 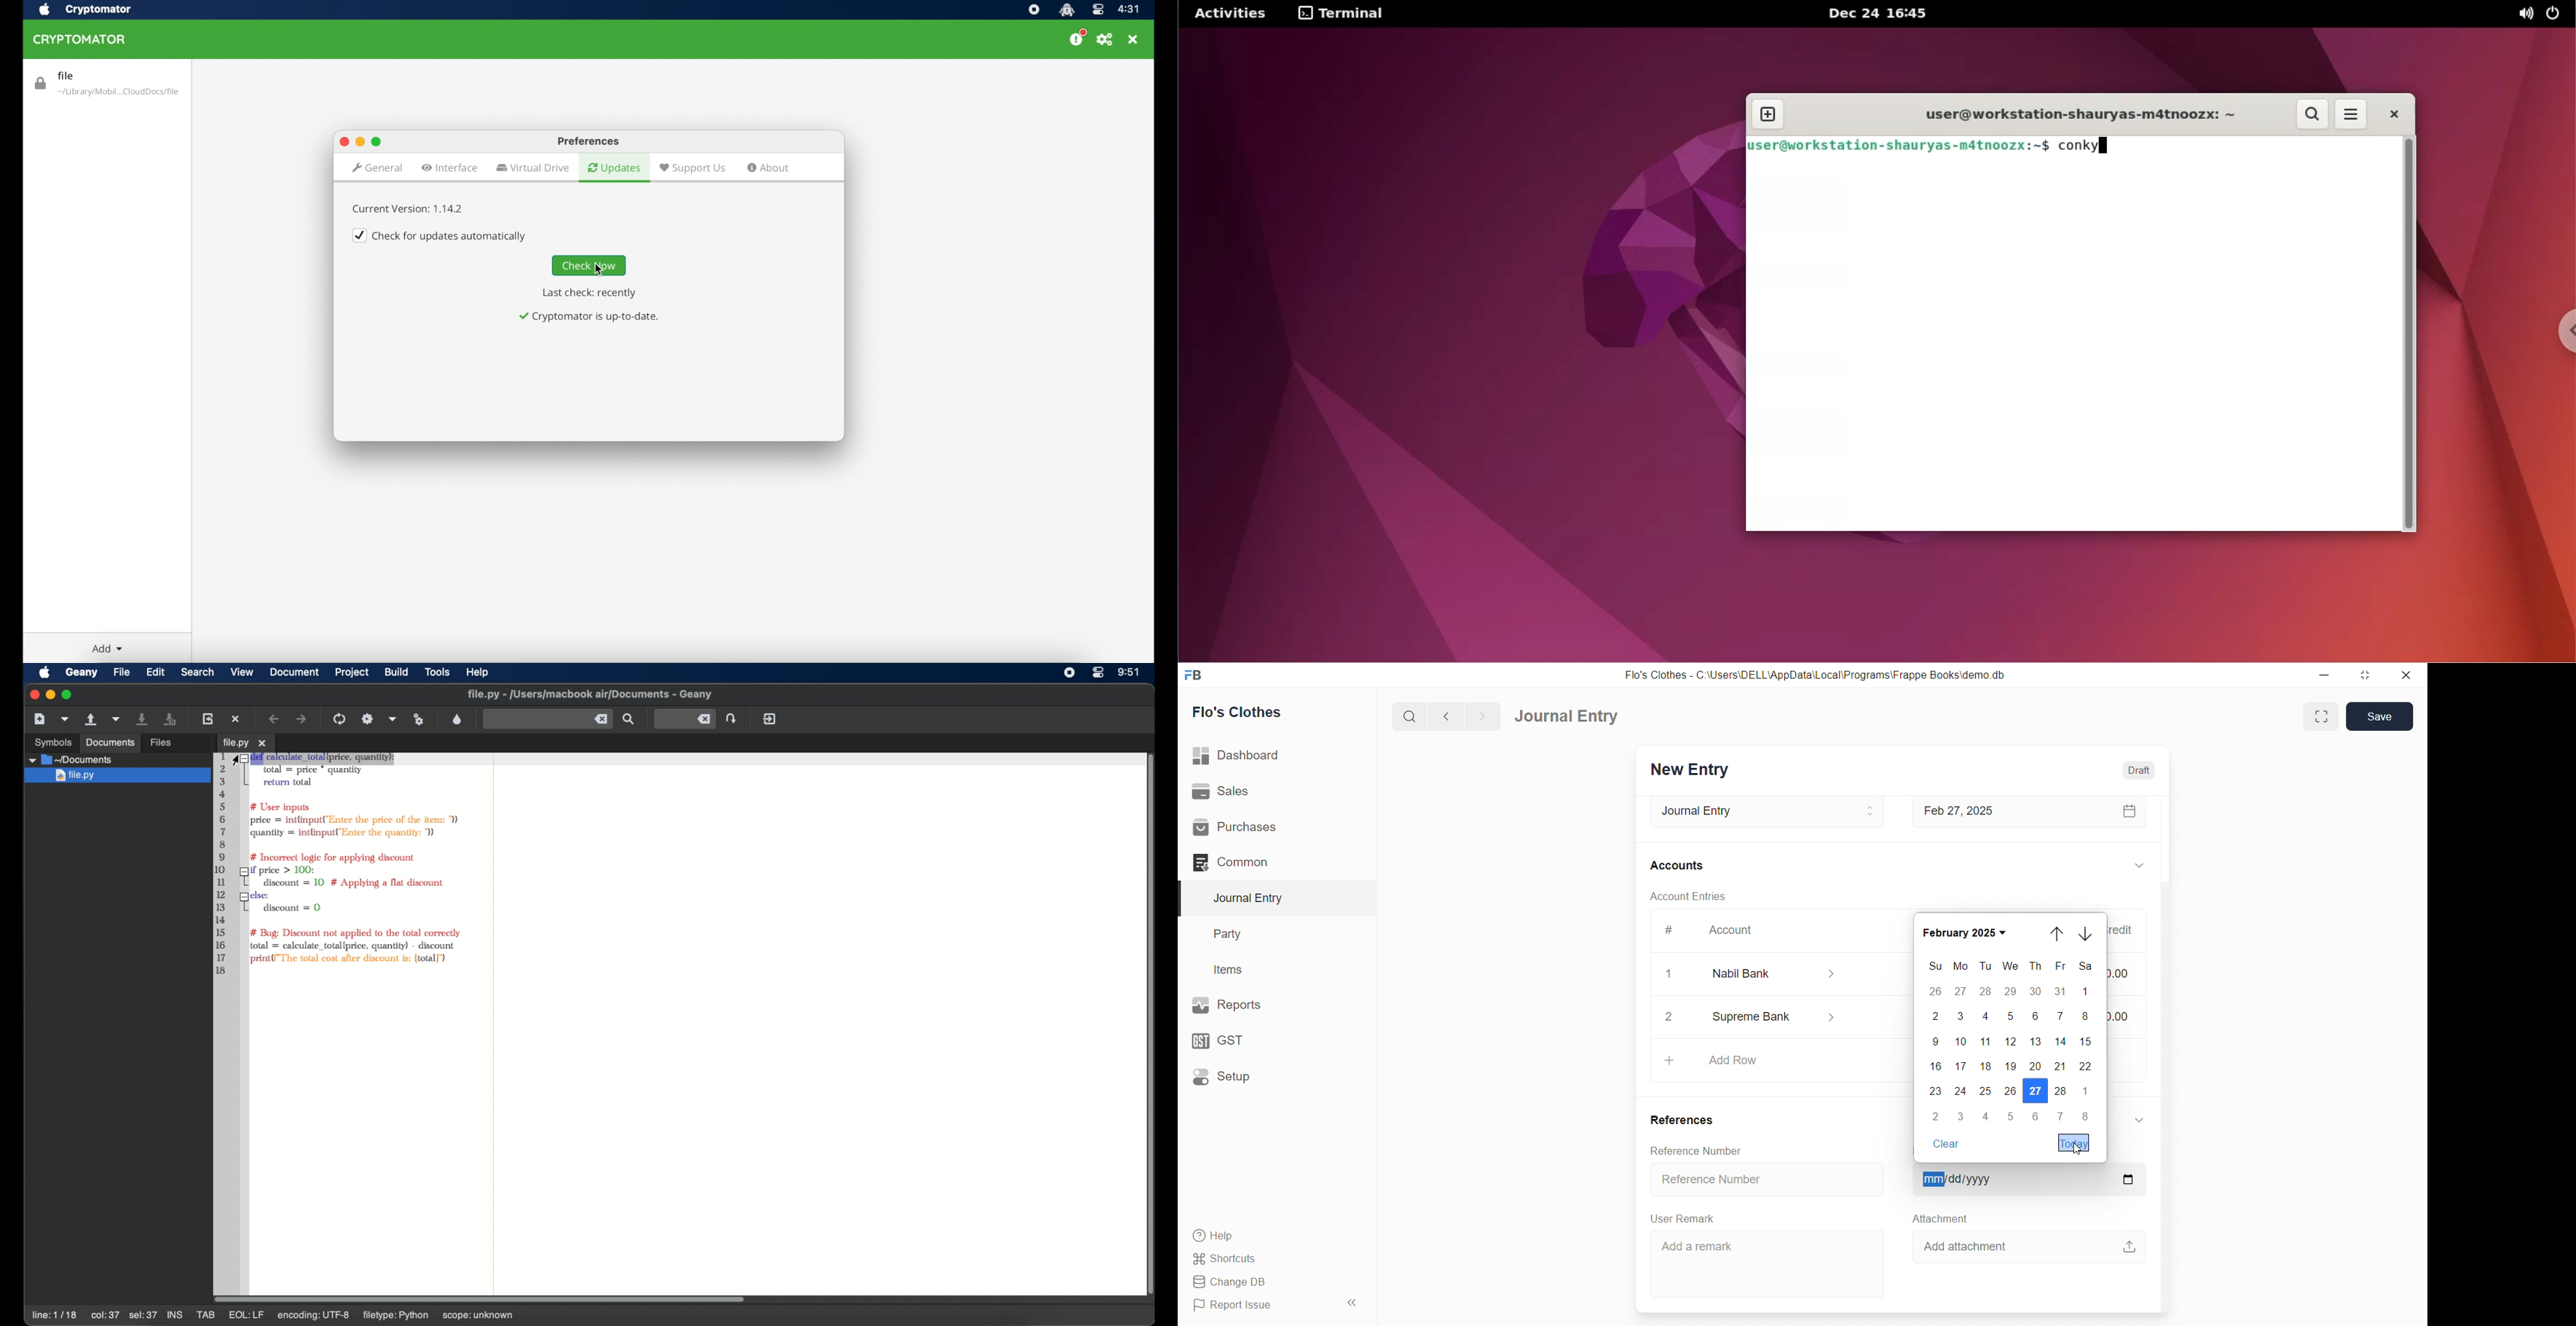 I want to click on Help, so click(x=1259, y=1237).